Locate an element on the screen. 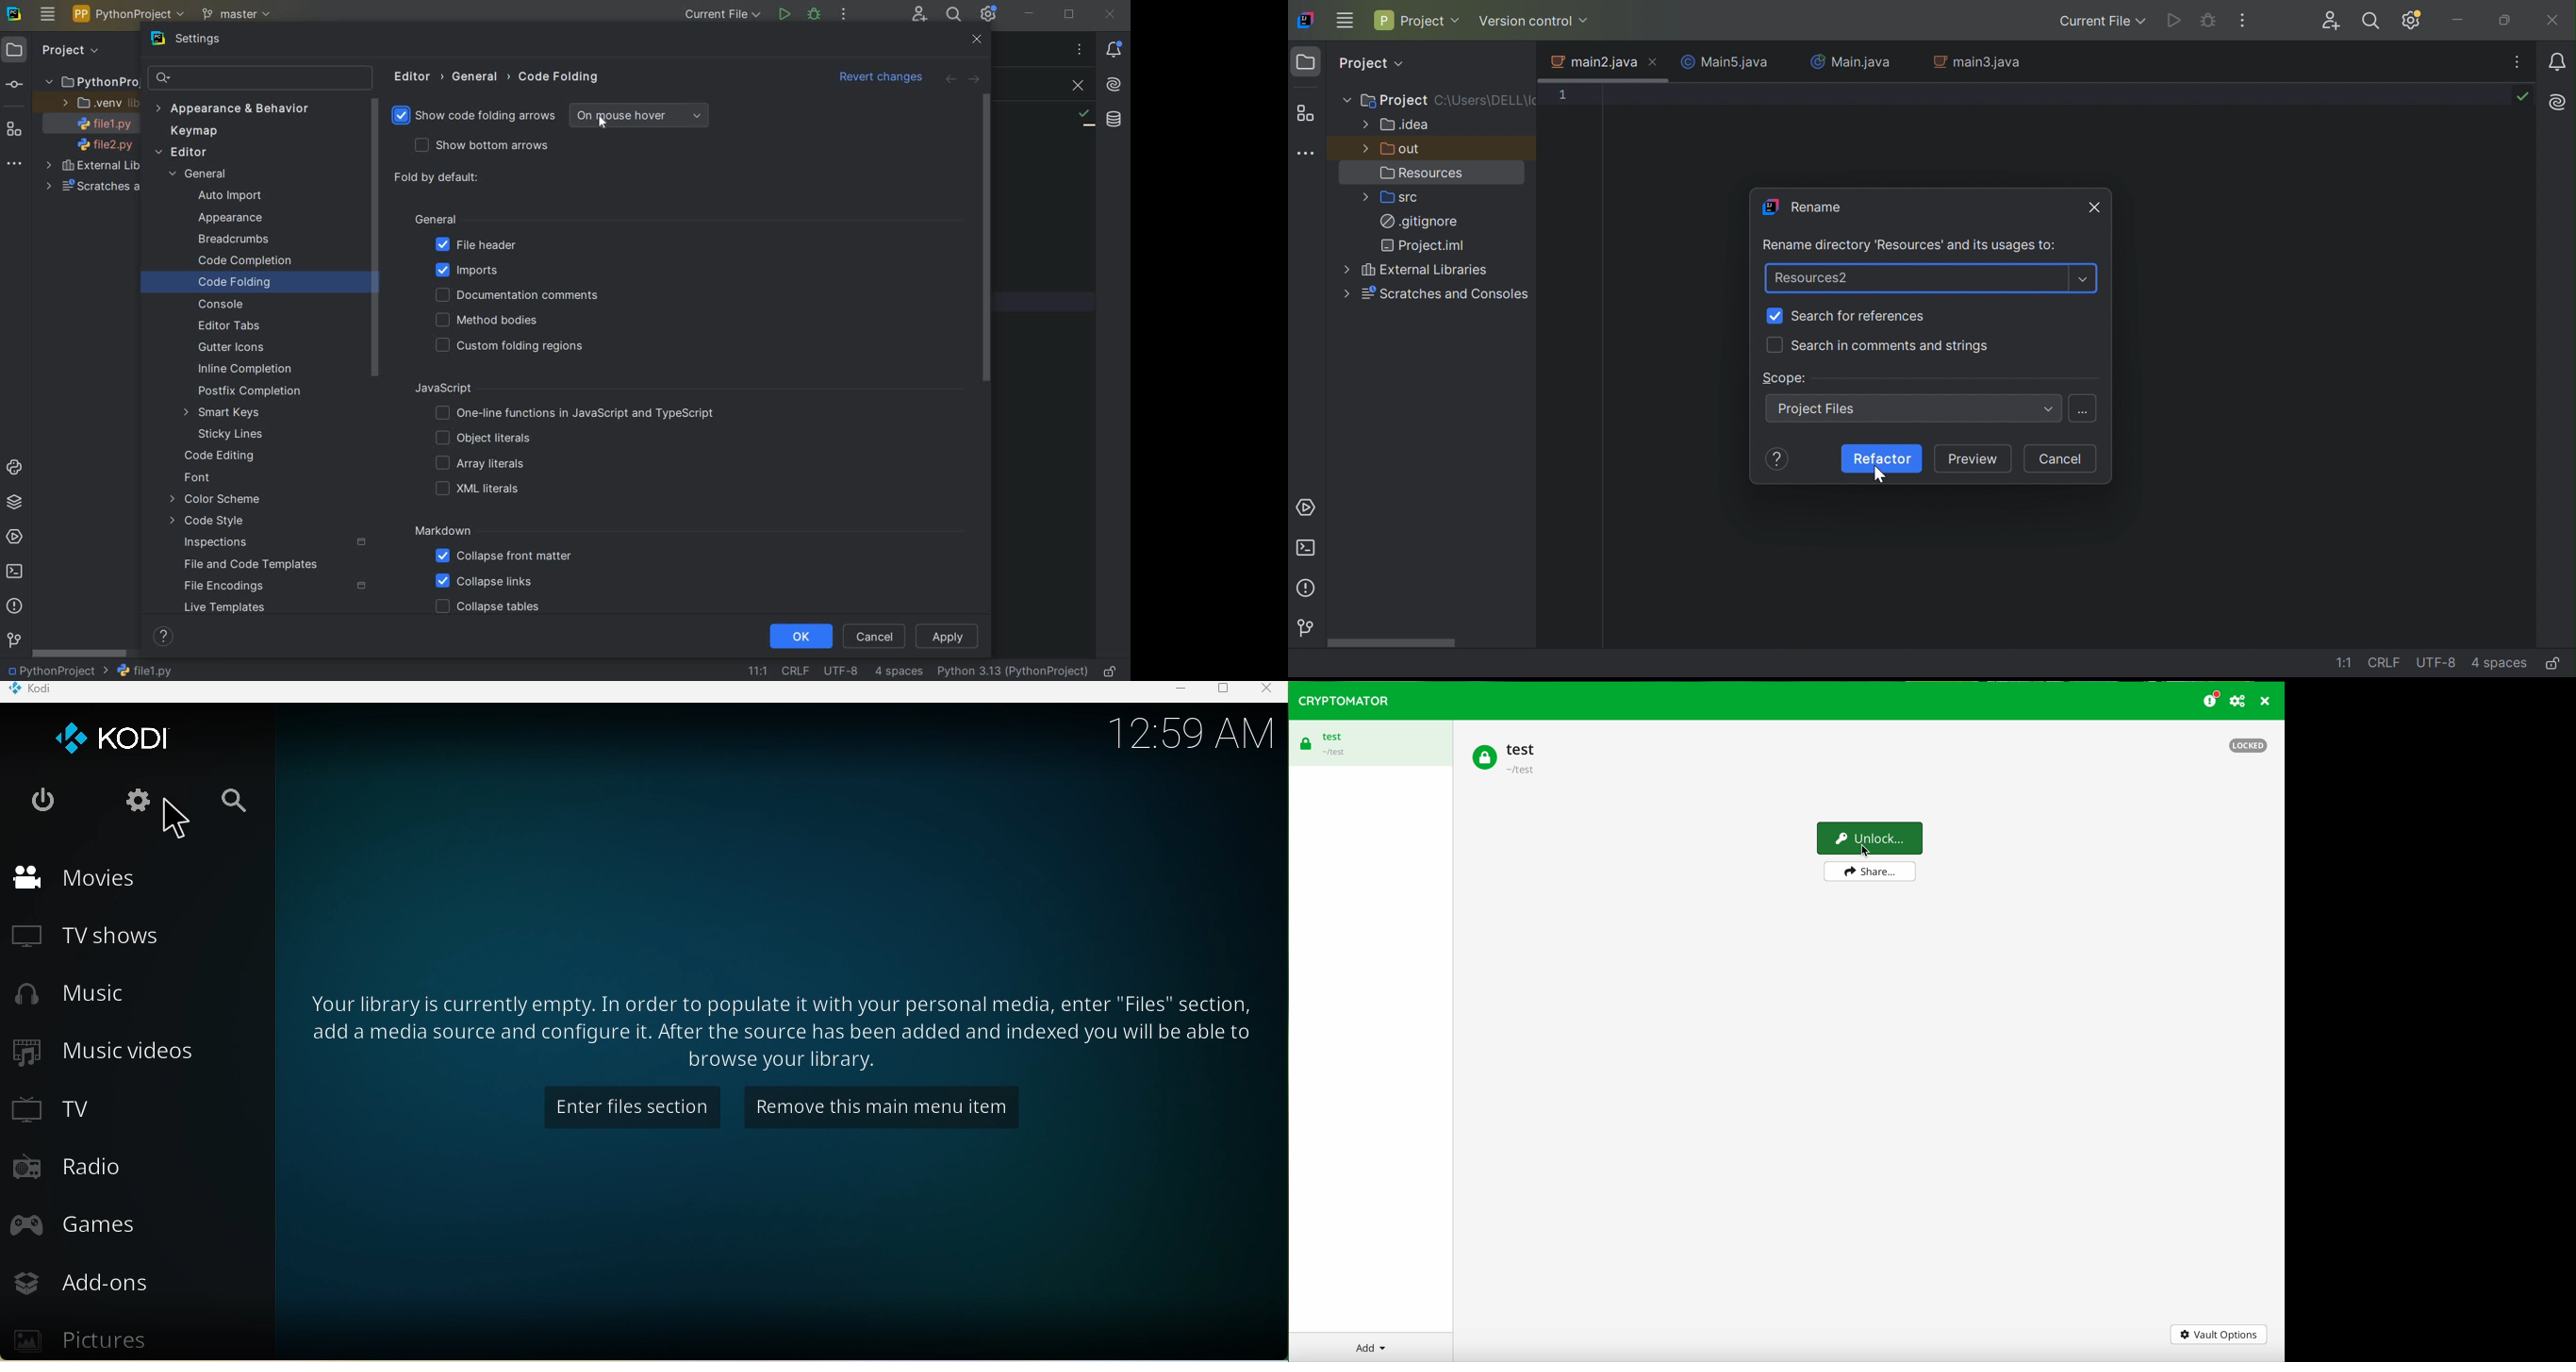  Pictures is located at coordinates (91, 1335).